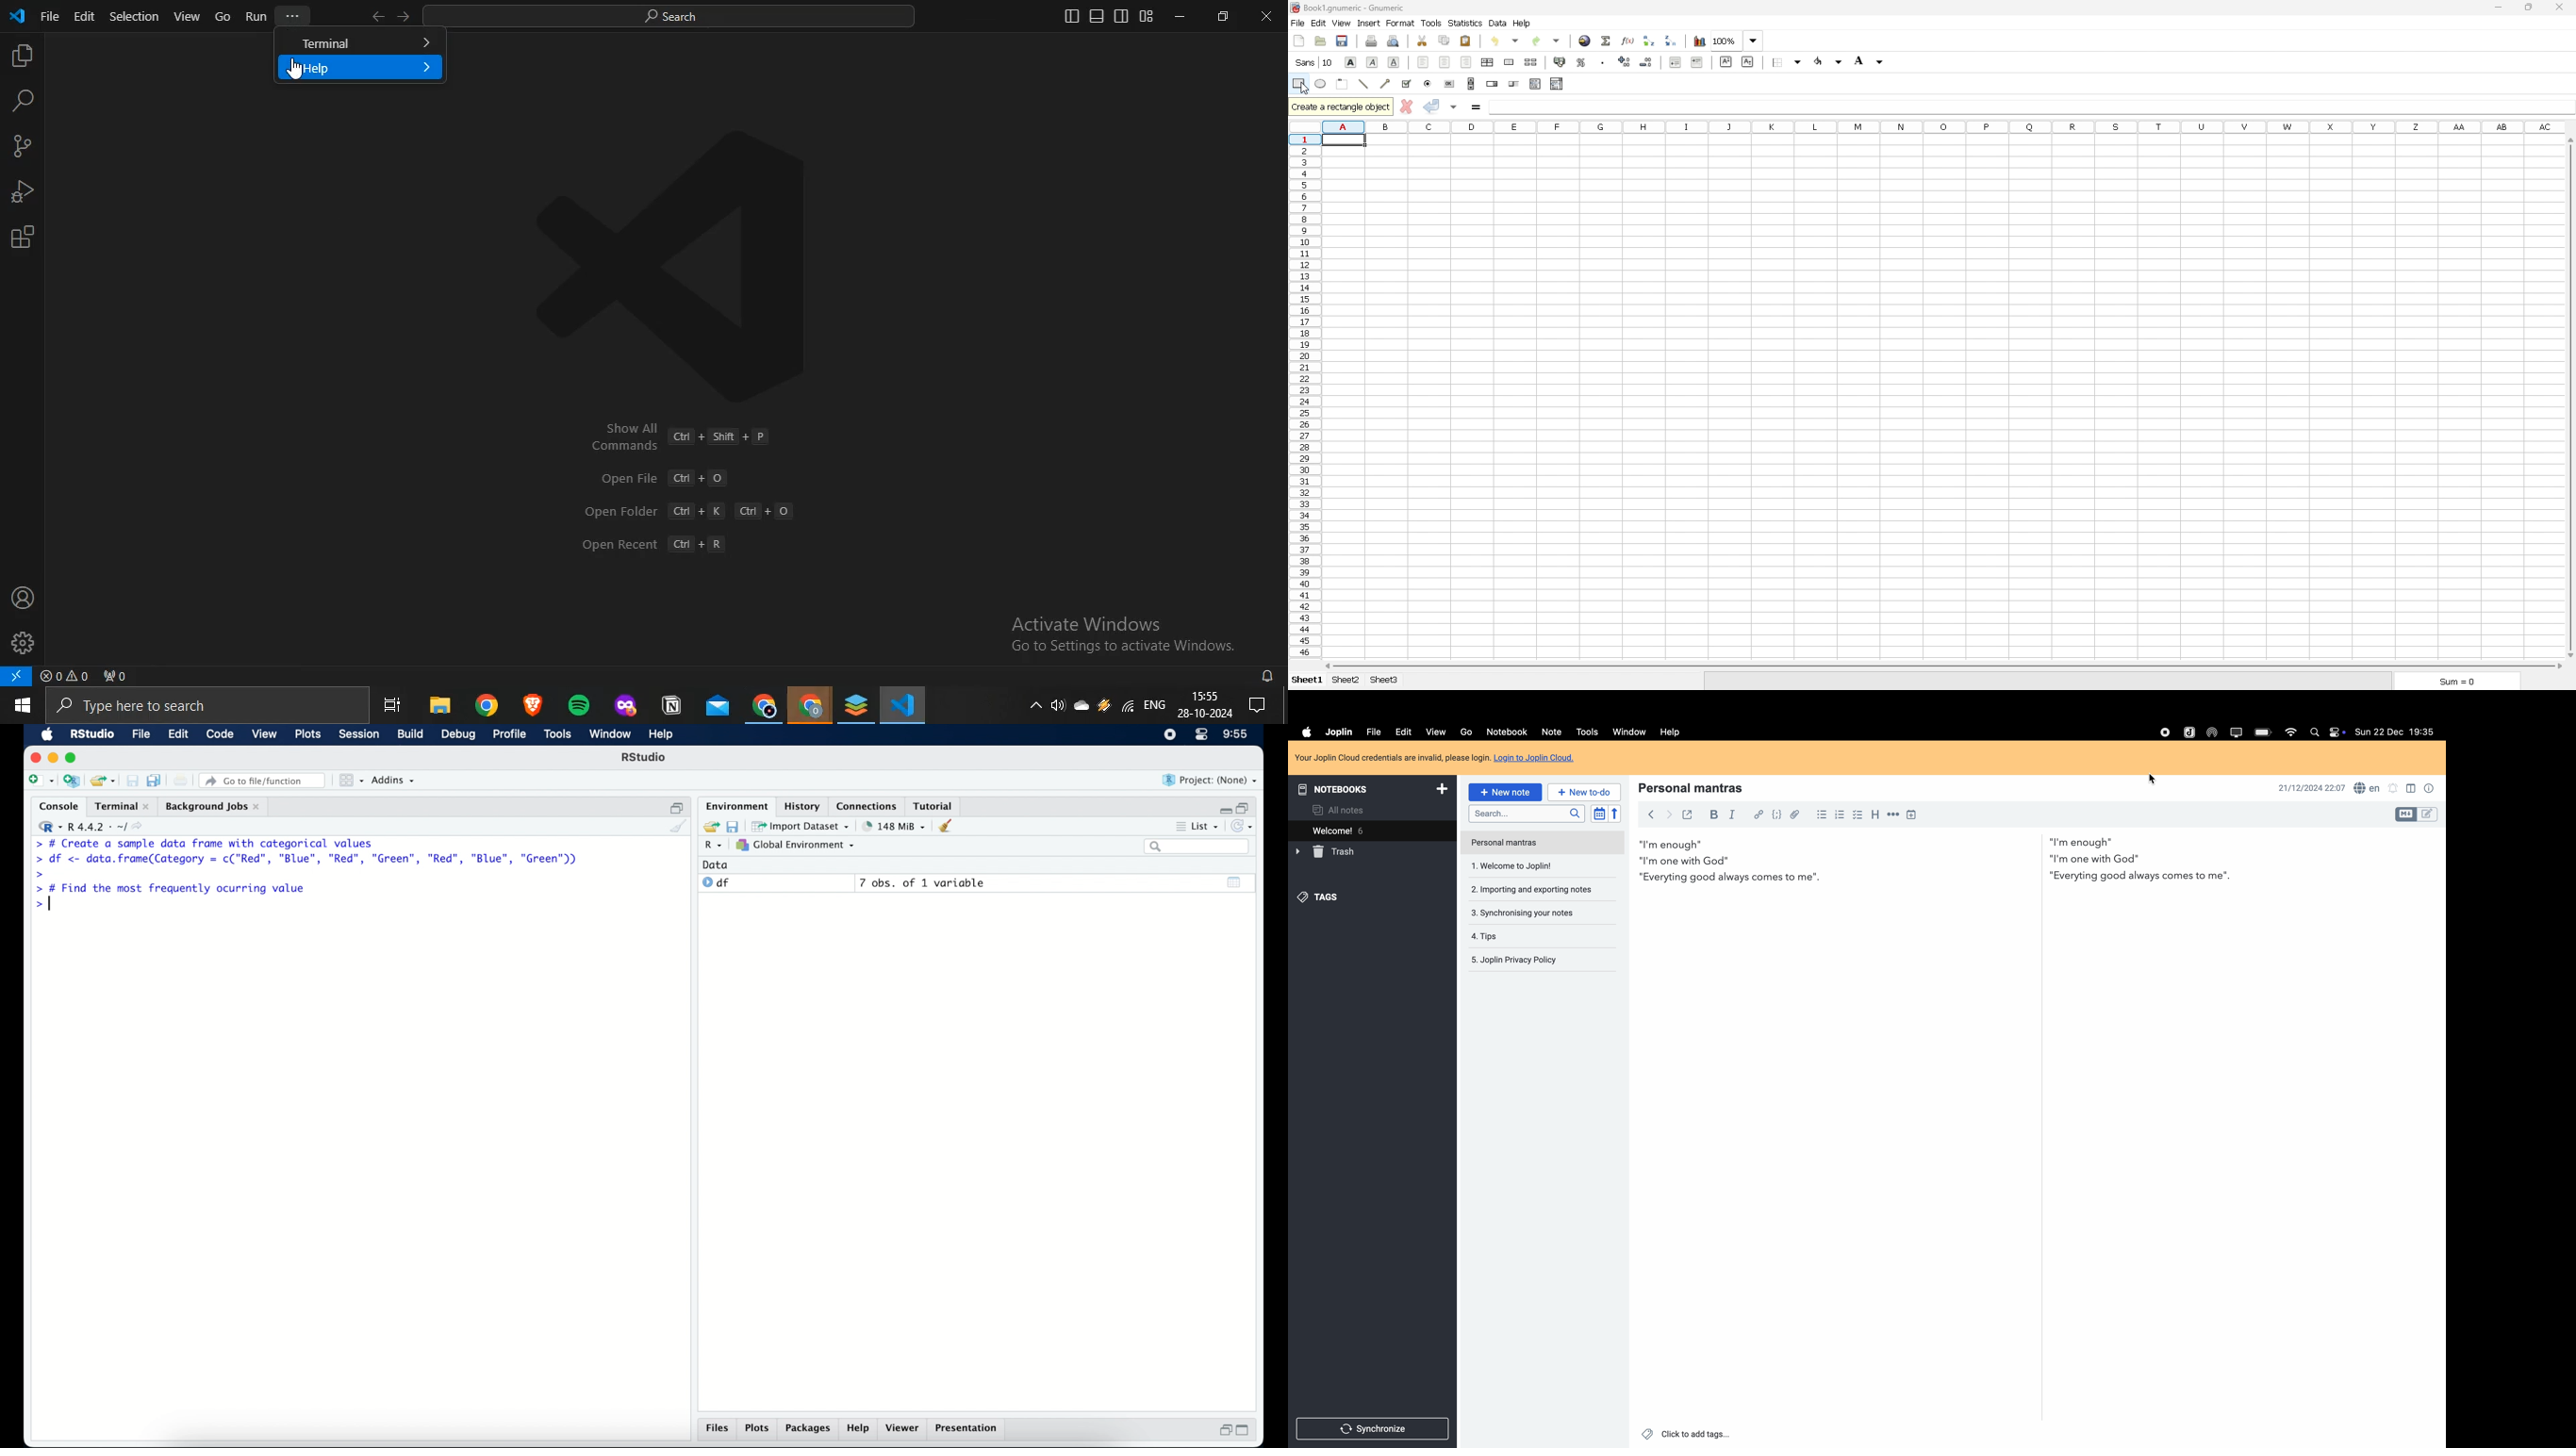  I want to click on superscript, so click(1726, 61).